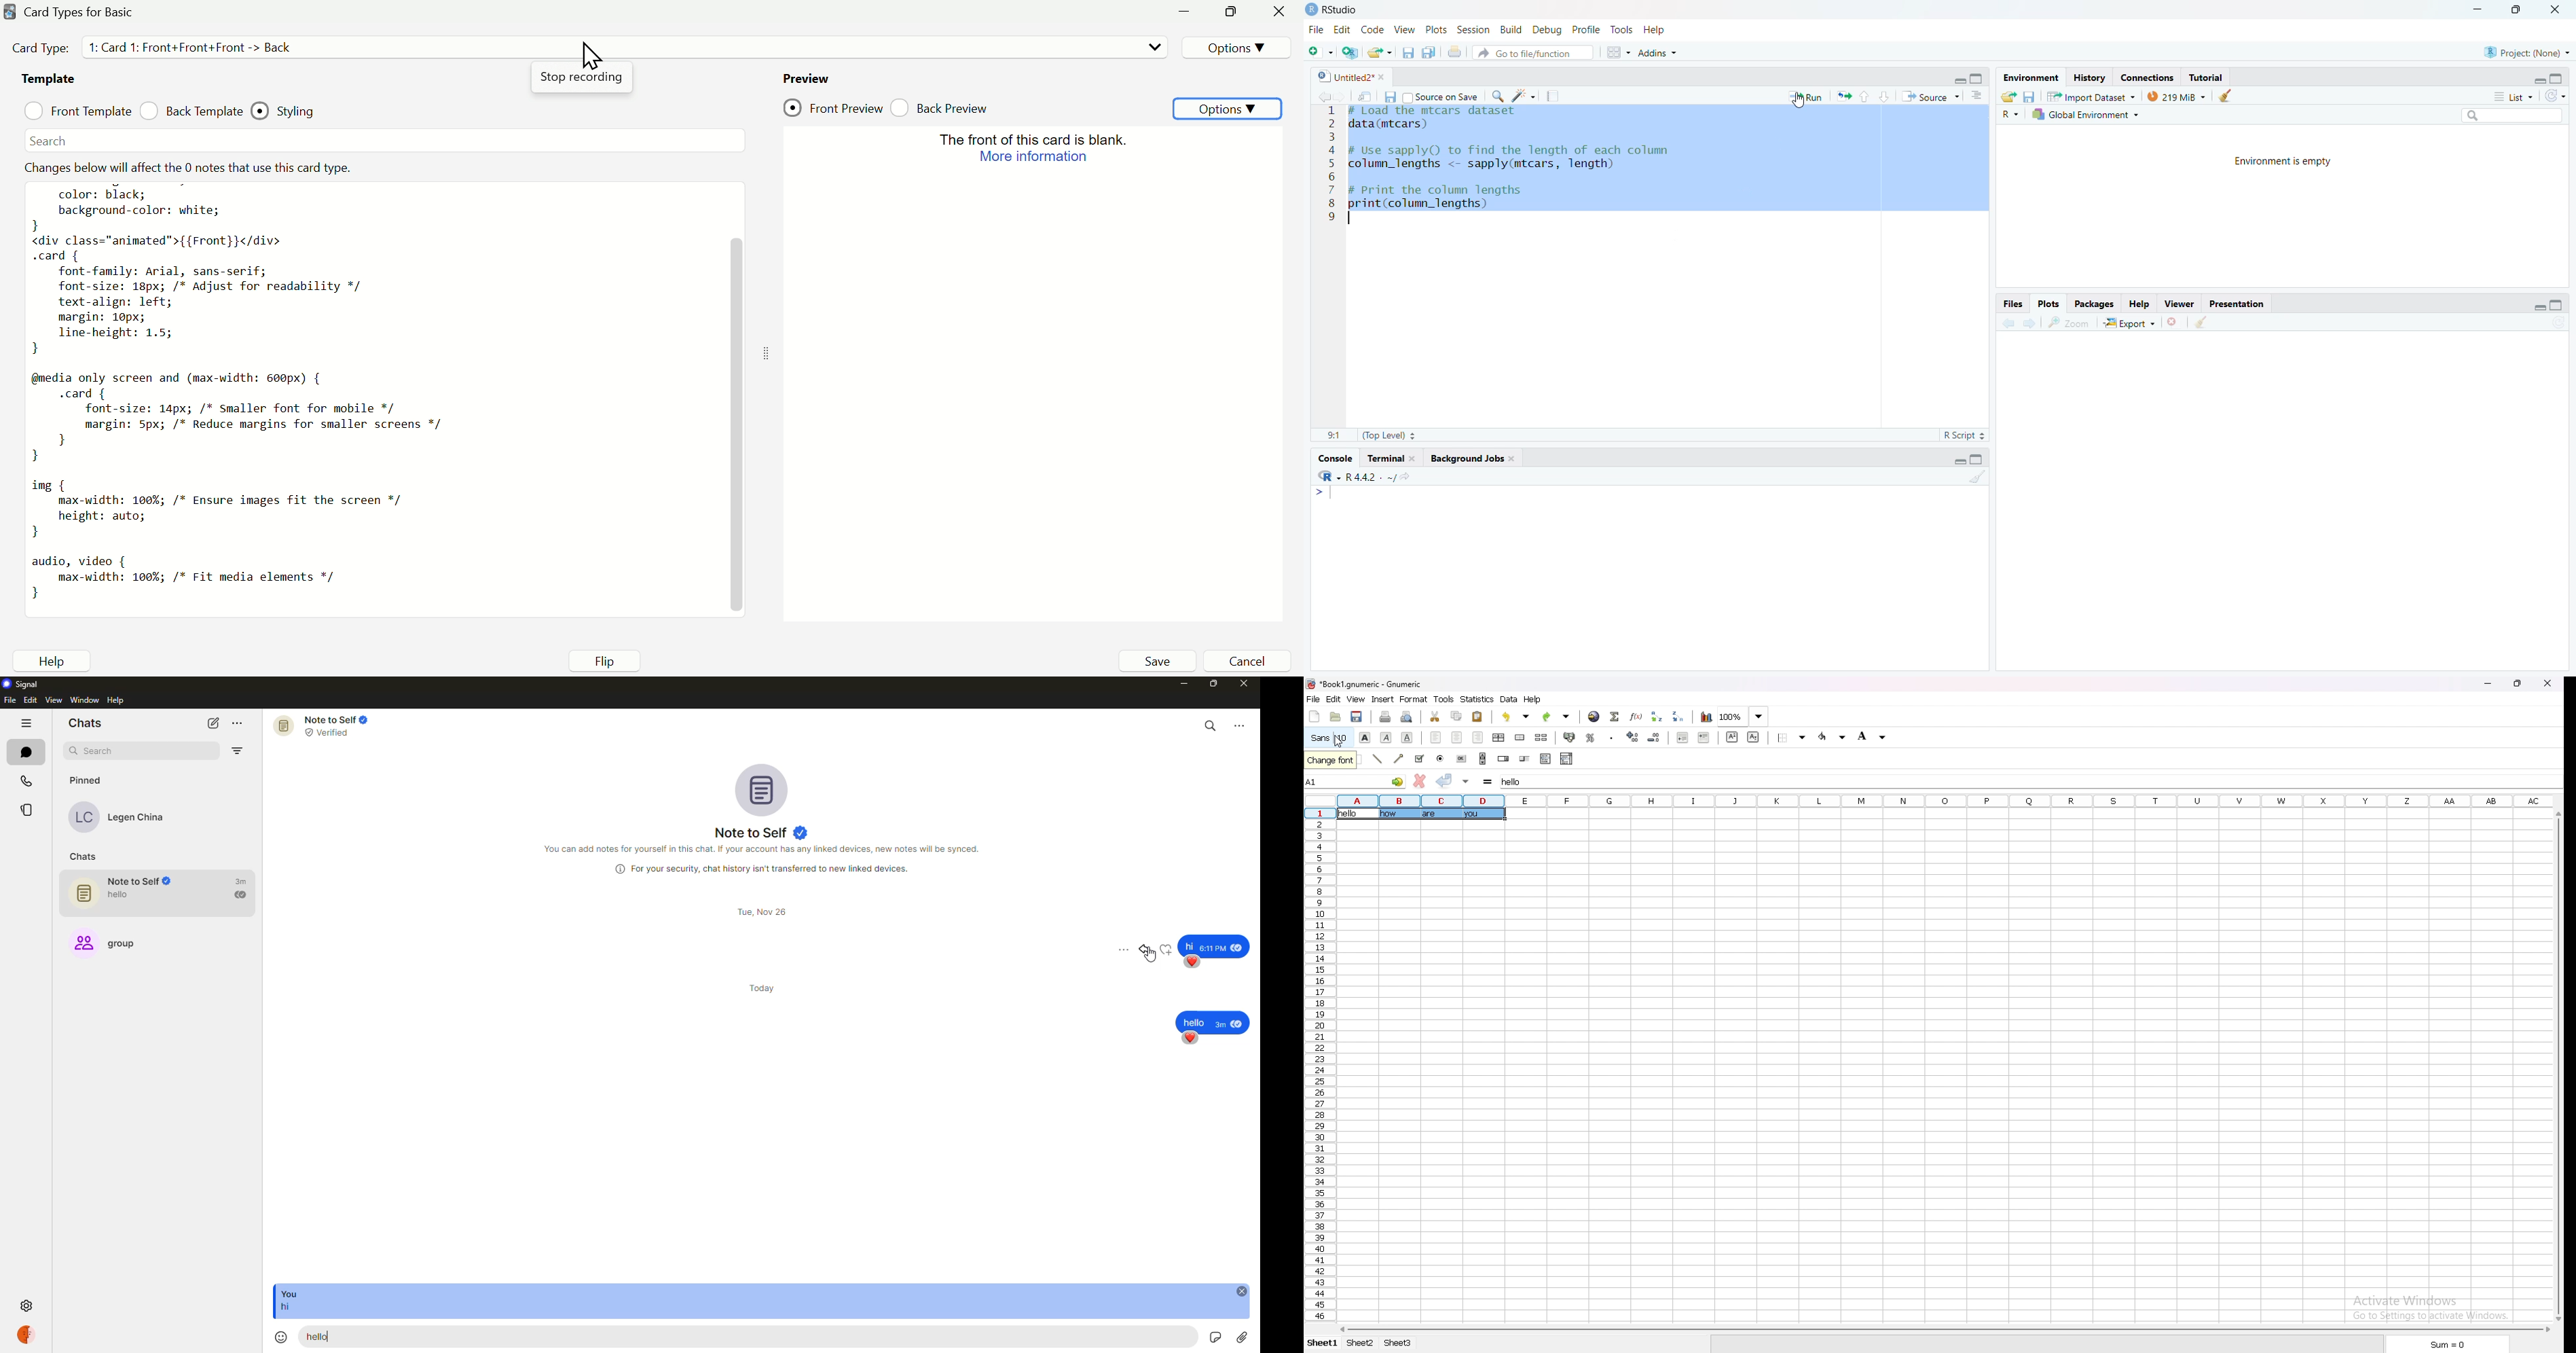  What do you see at coordinates (1318, 29) in the screenshot?
I see `File` at bounding box center [1318, 29].